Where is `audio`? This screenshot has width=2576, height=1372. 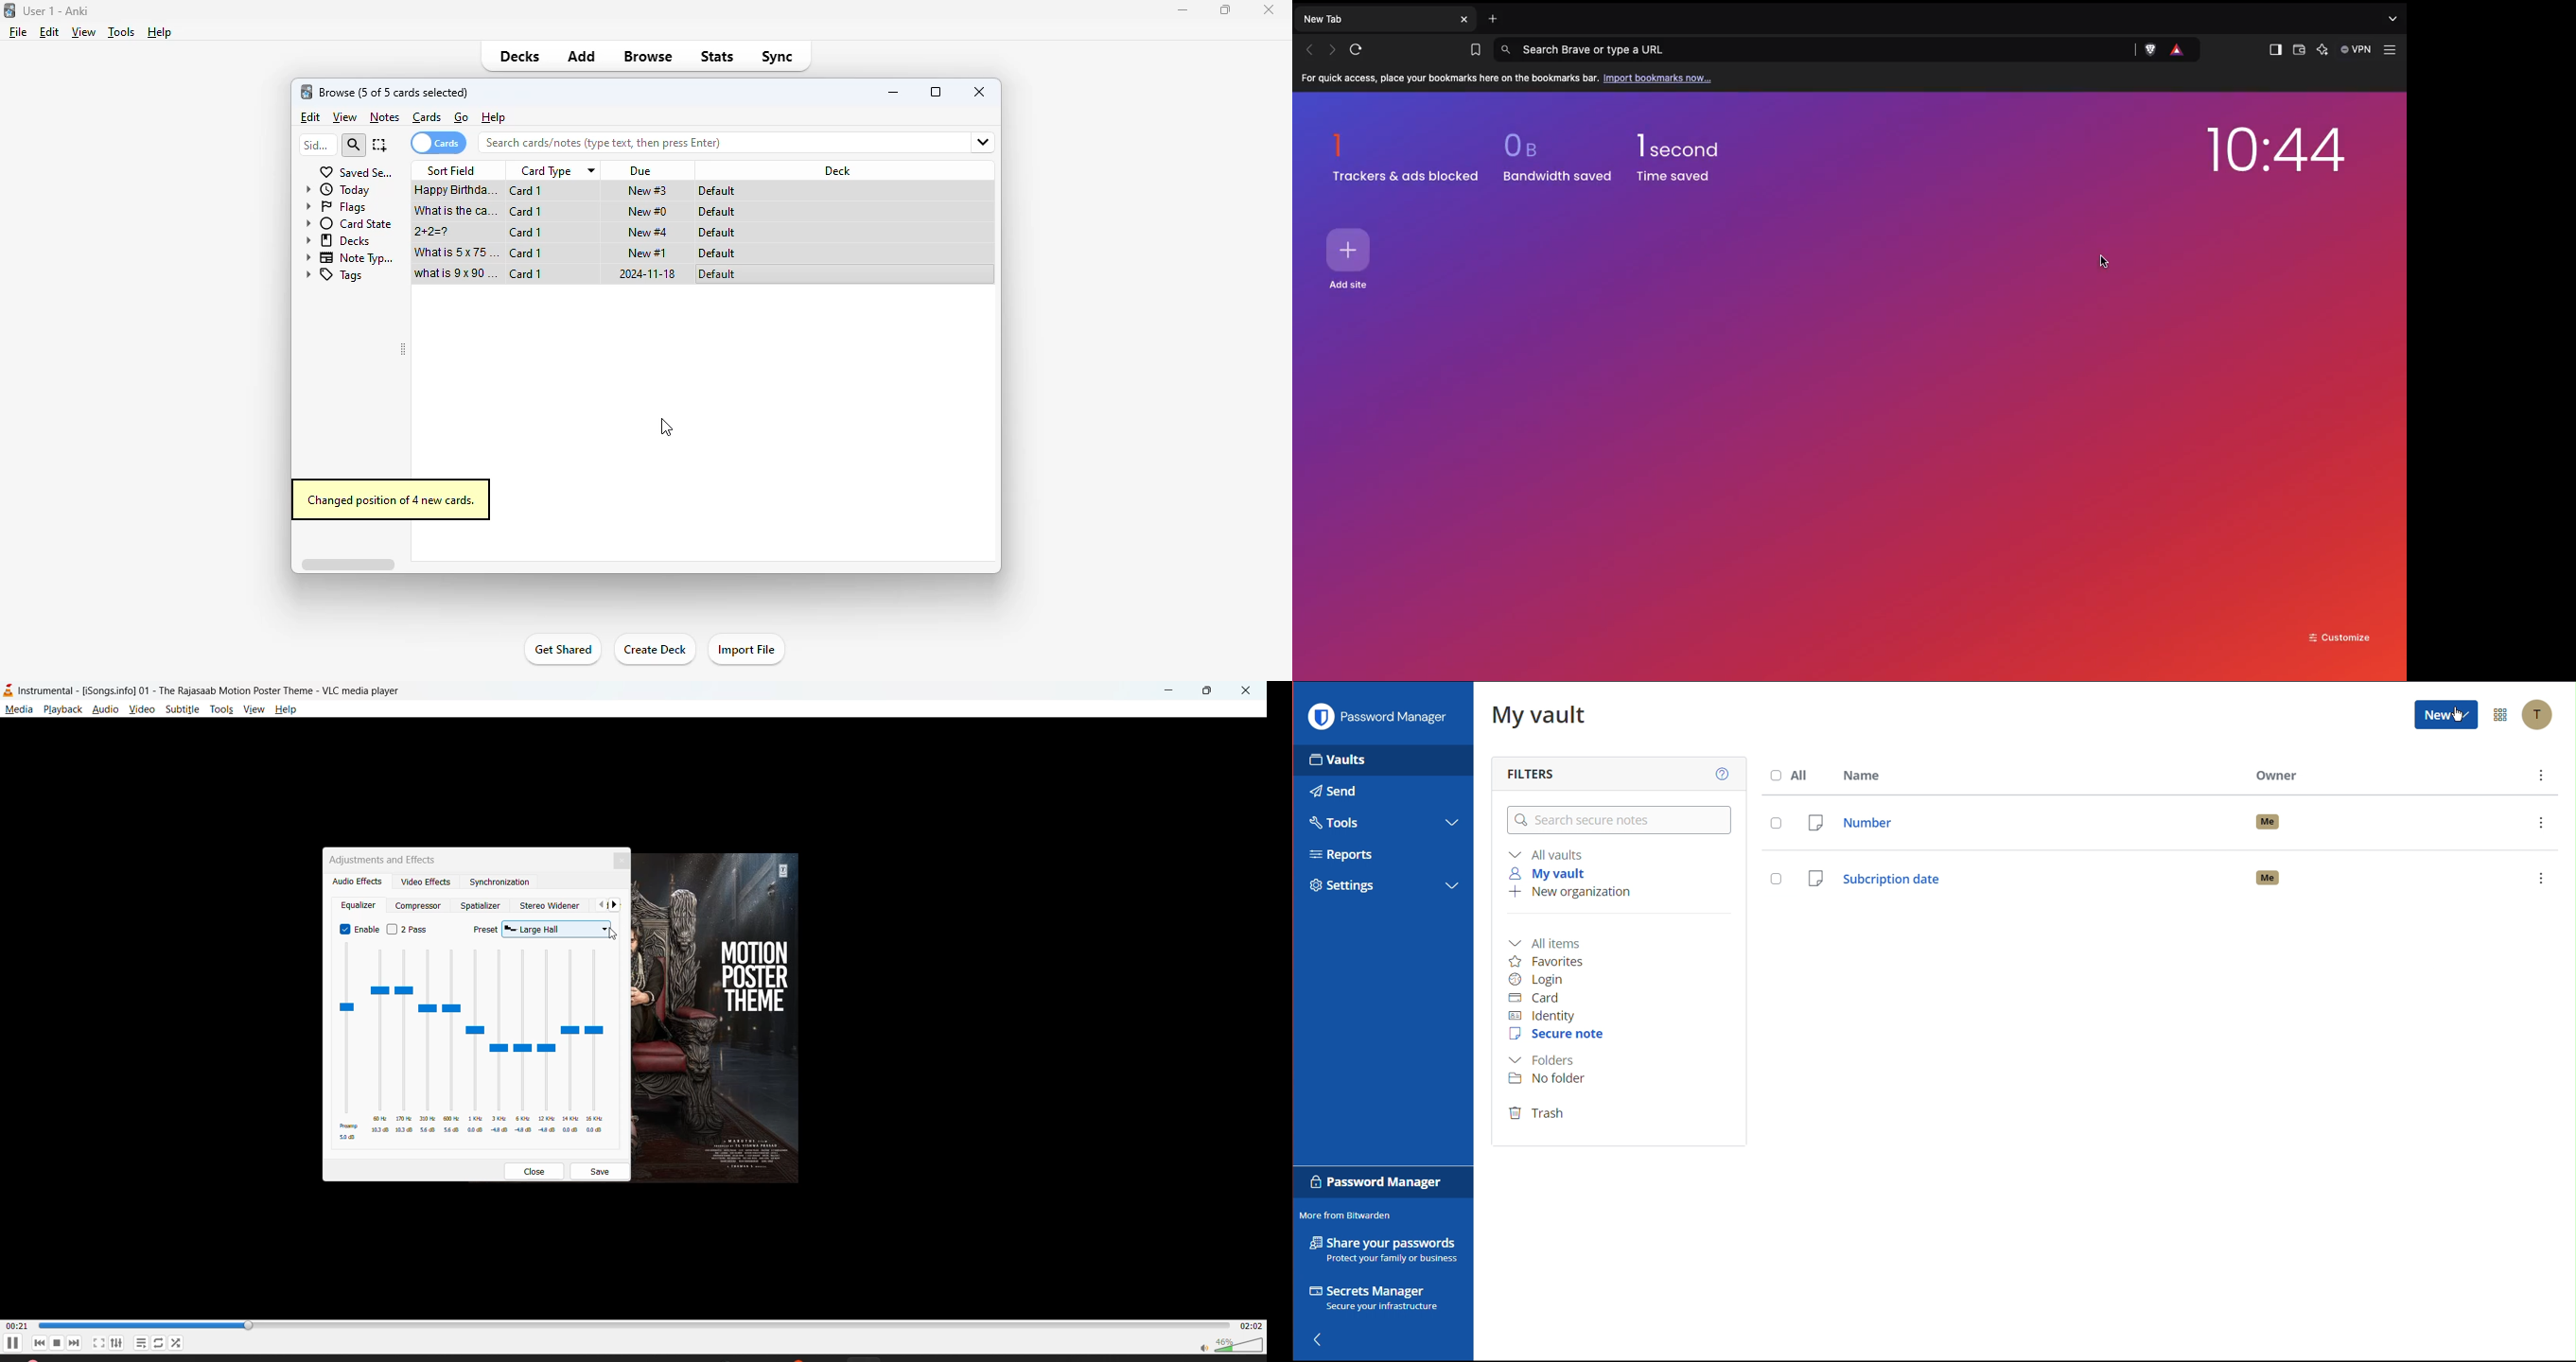 audio is located at coordinates (107, 710).